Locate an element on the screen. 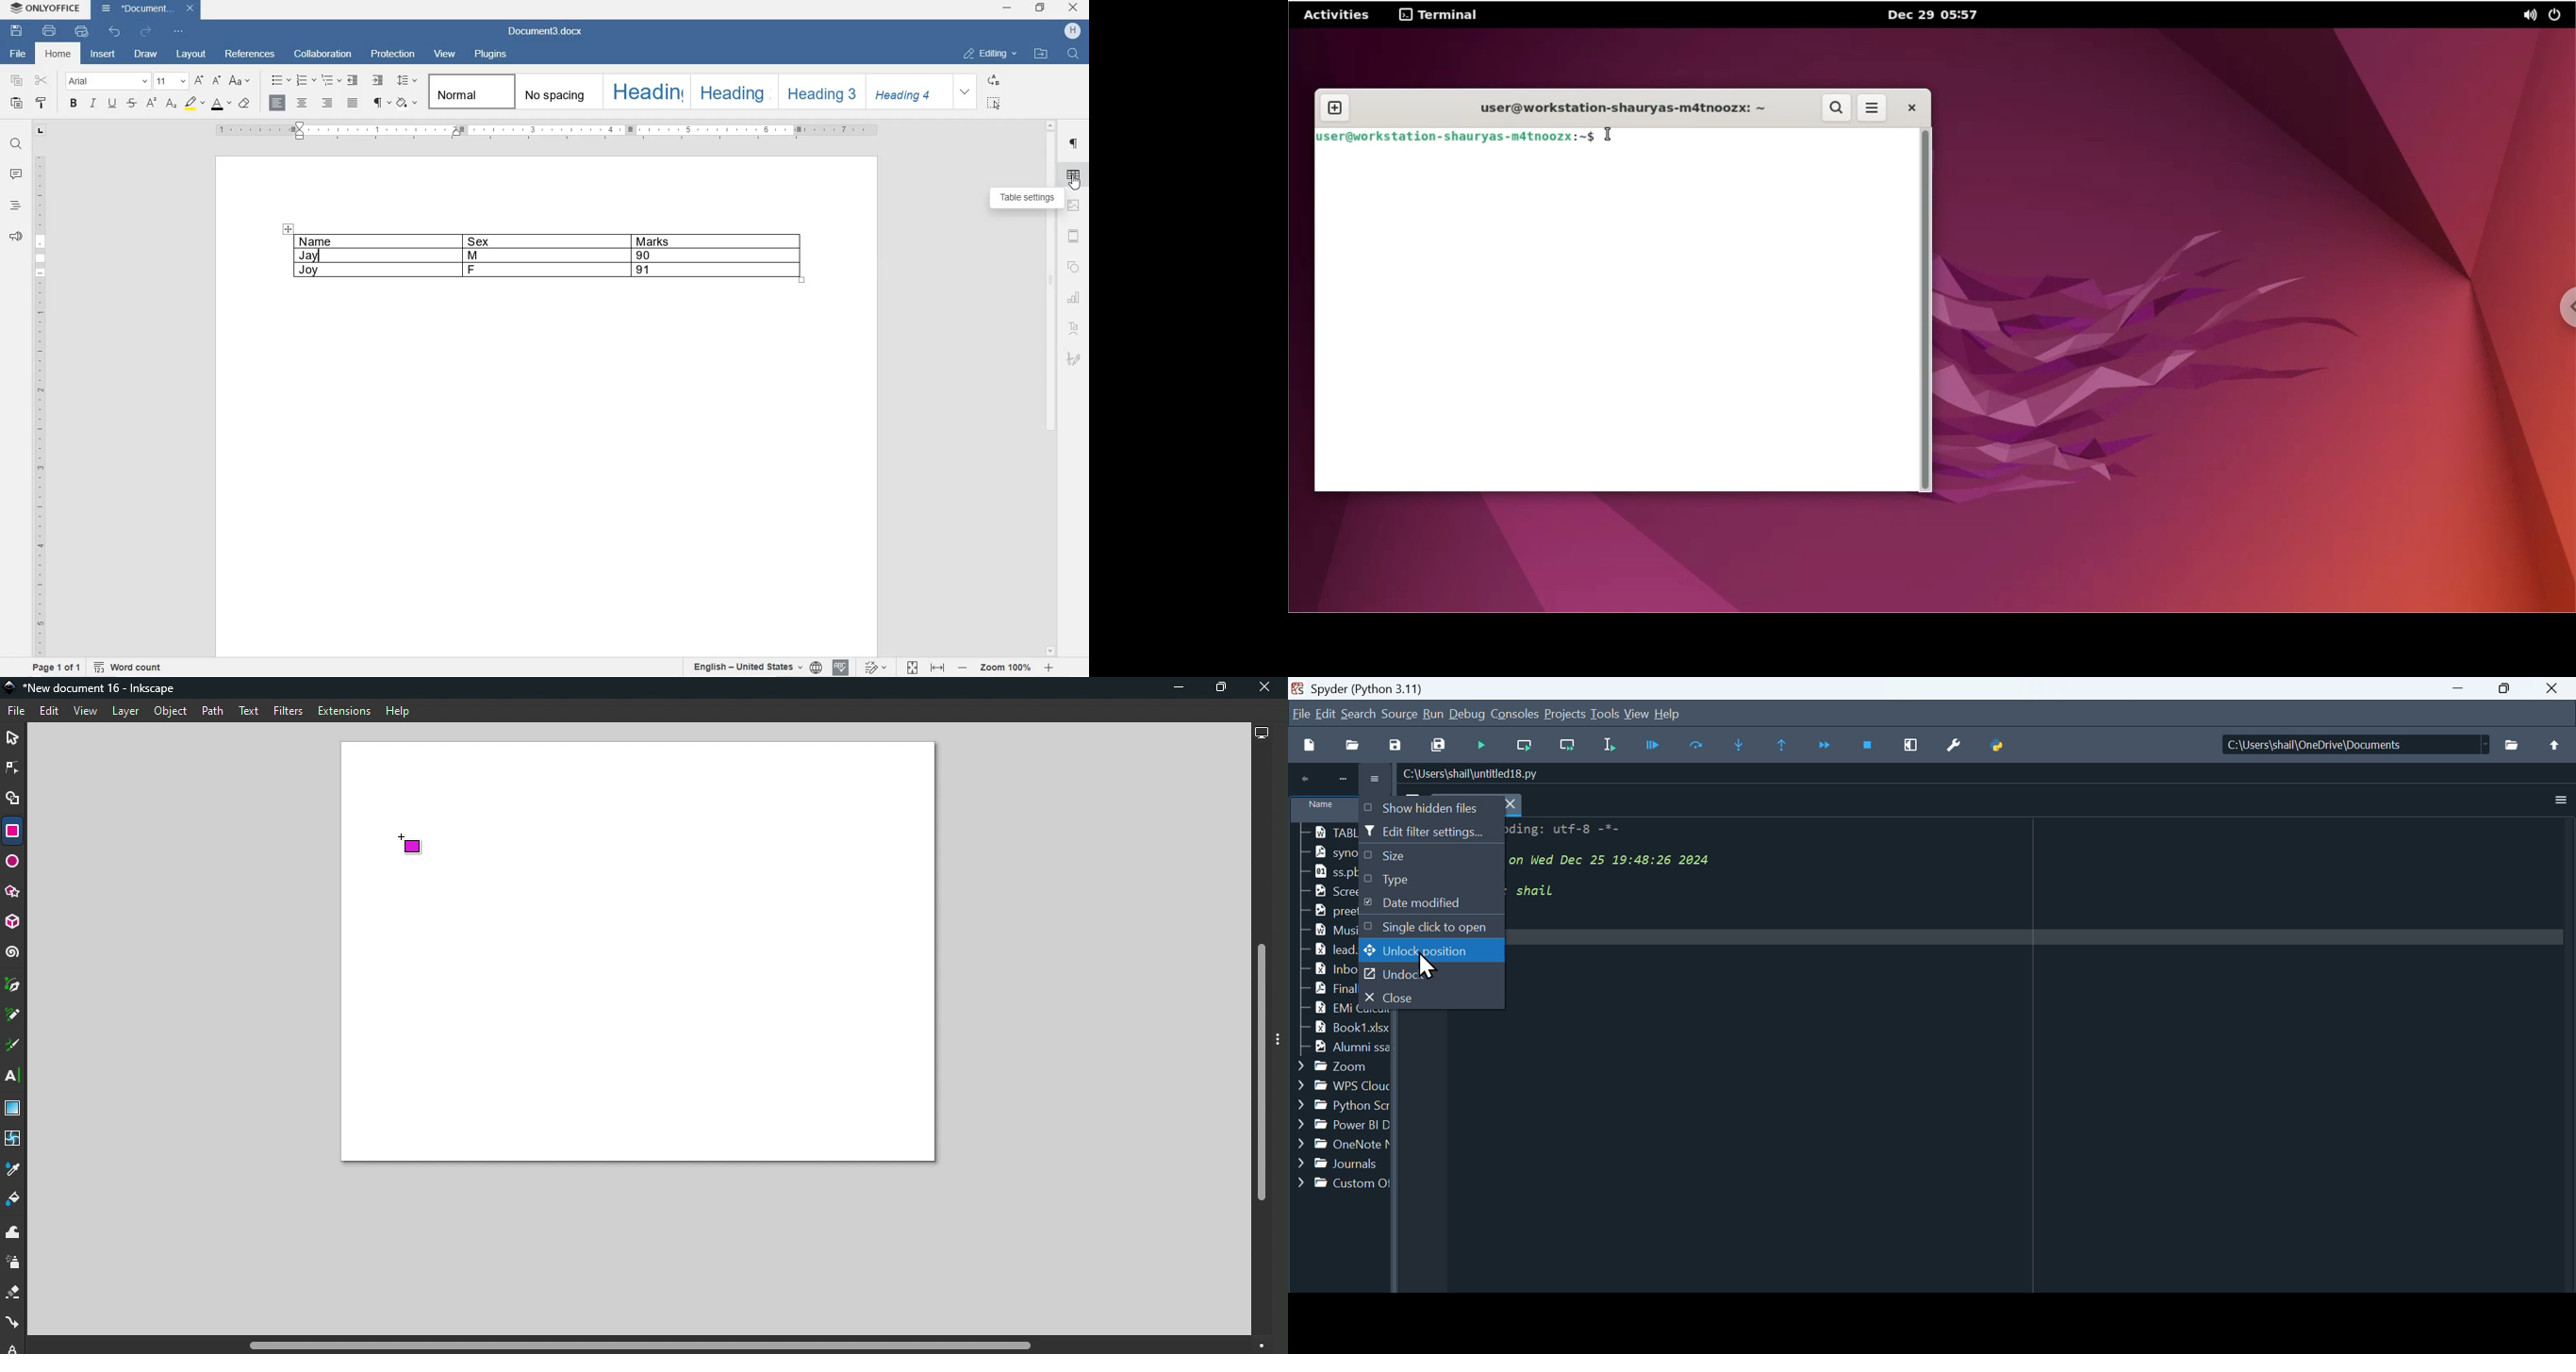  size  is located at coordinates (1429, 857).